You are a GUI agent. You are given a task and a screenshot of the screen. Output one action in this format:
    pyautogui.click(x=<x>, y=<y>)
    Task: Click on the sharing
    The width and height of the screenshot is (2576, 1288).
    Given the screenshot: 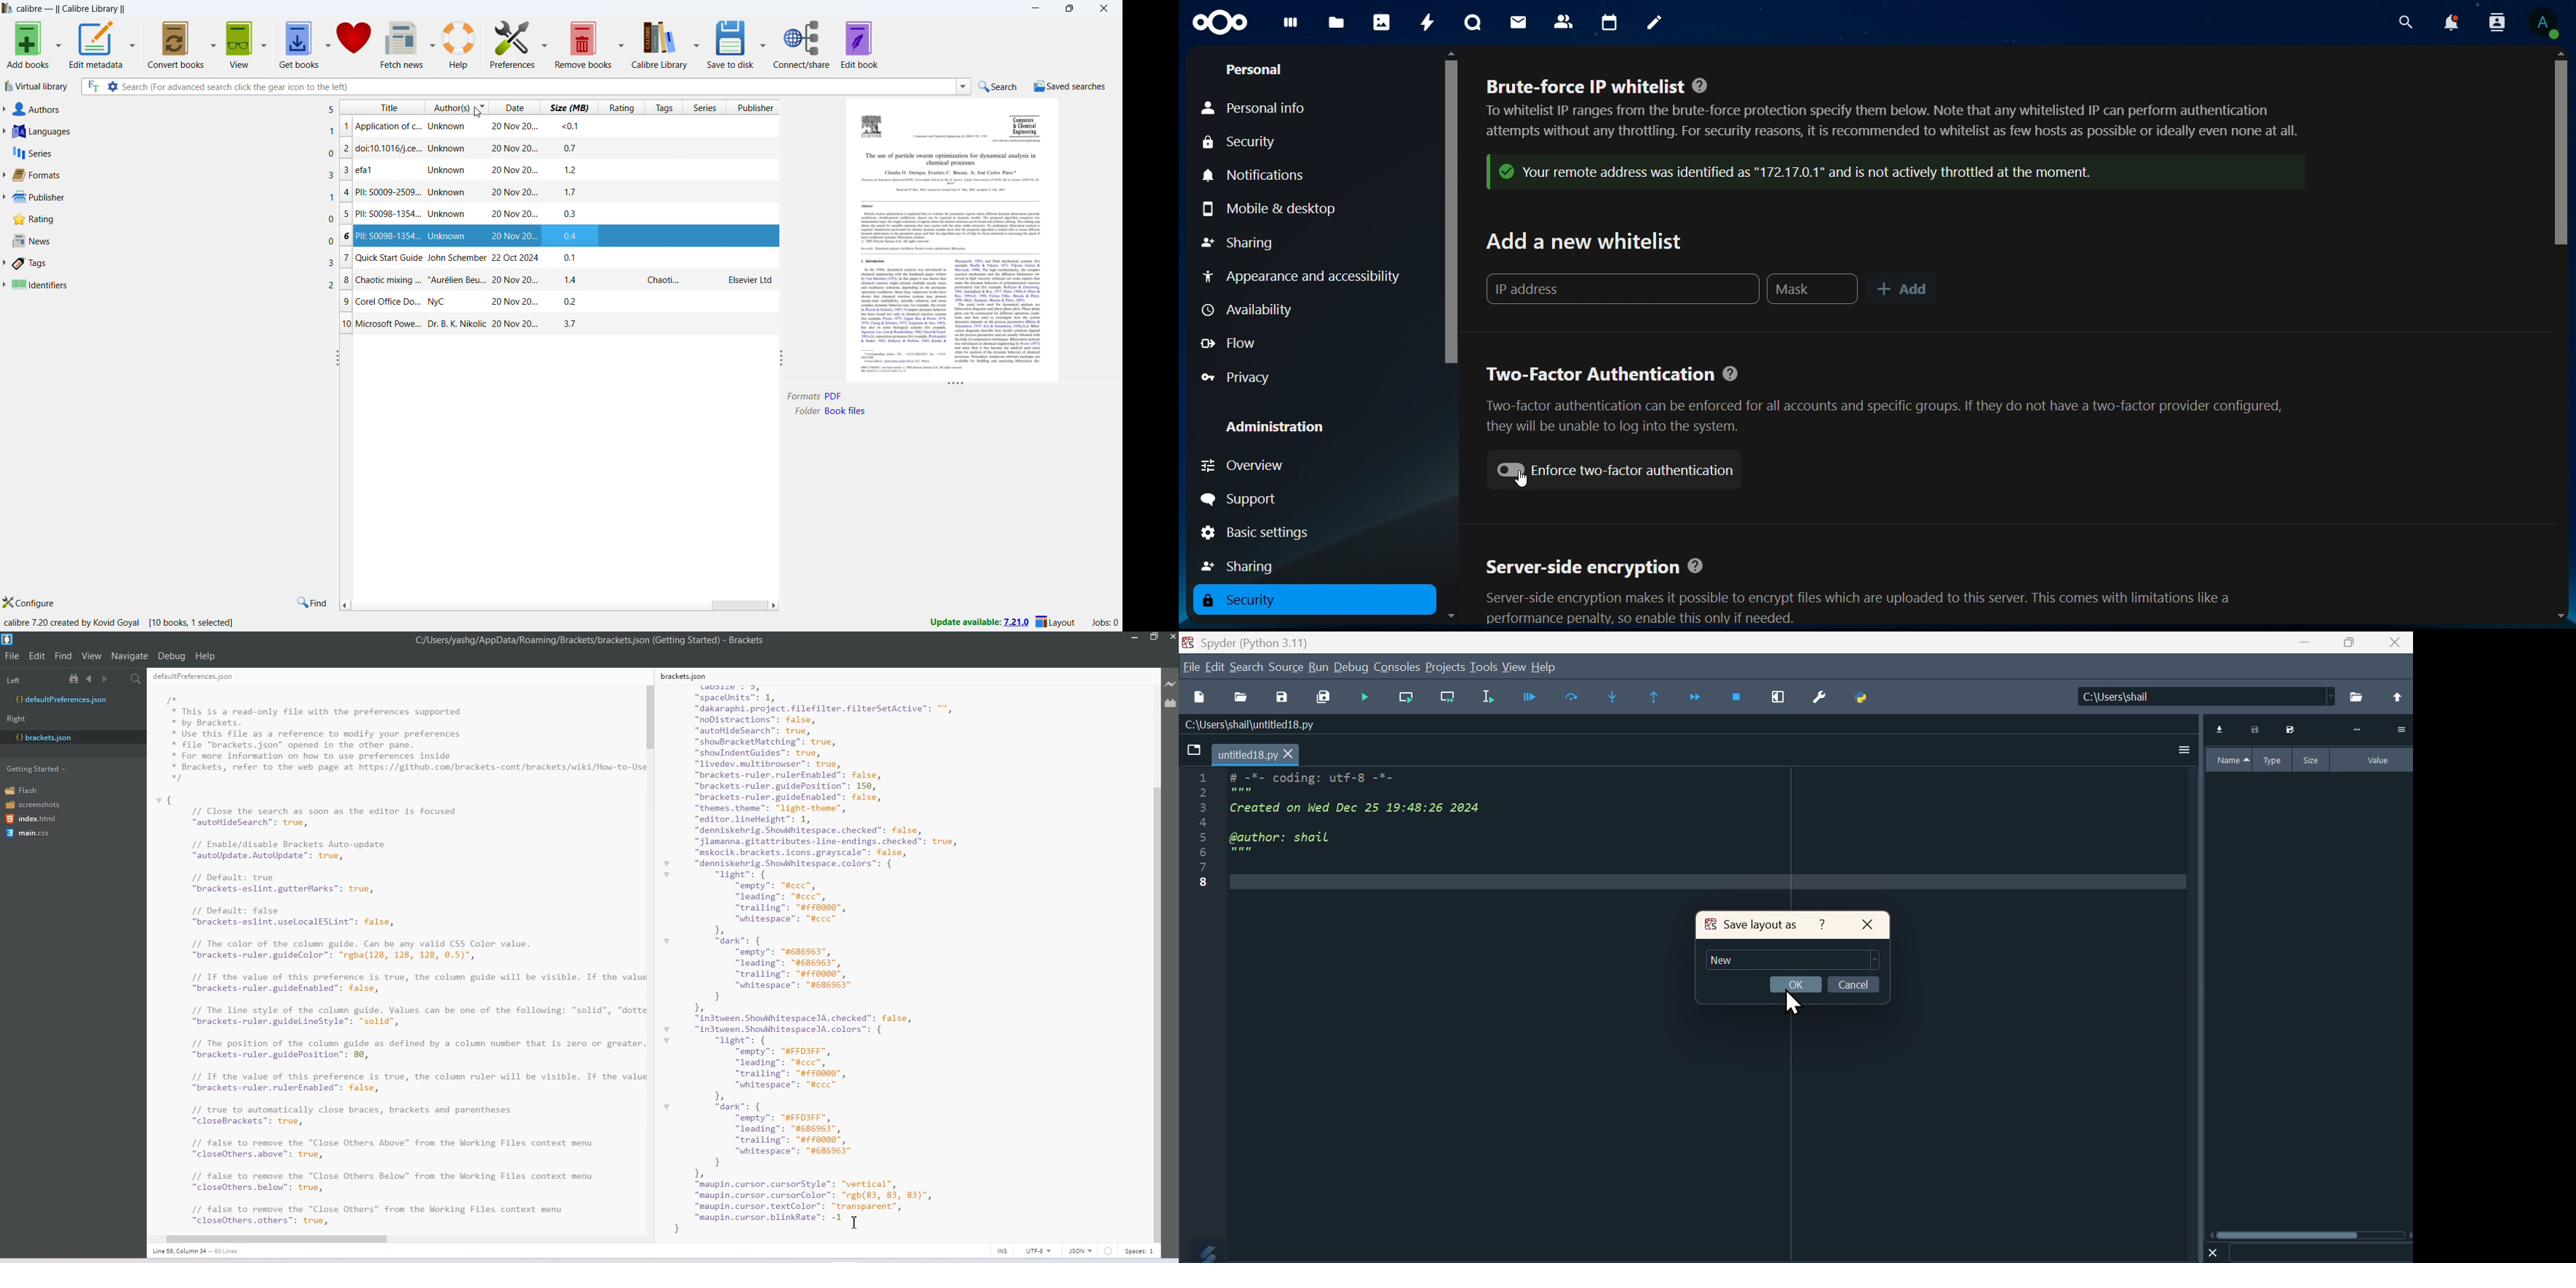 What is the action you would take?
    pyautogui.click(x=1239, y=242)
    